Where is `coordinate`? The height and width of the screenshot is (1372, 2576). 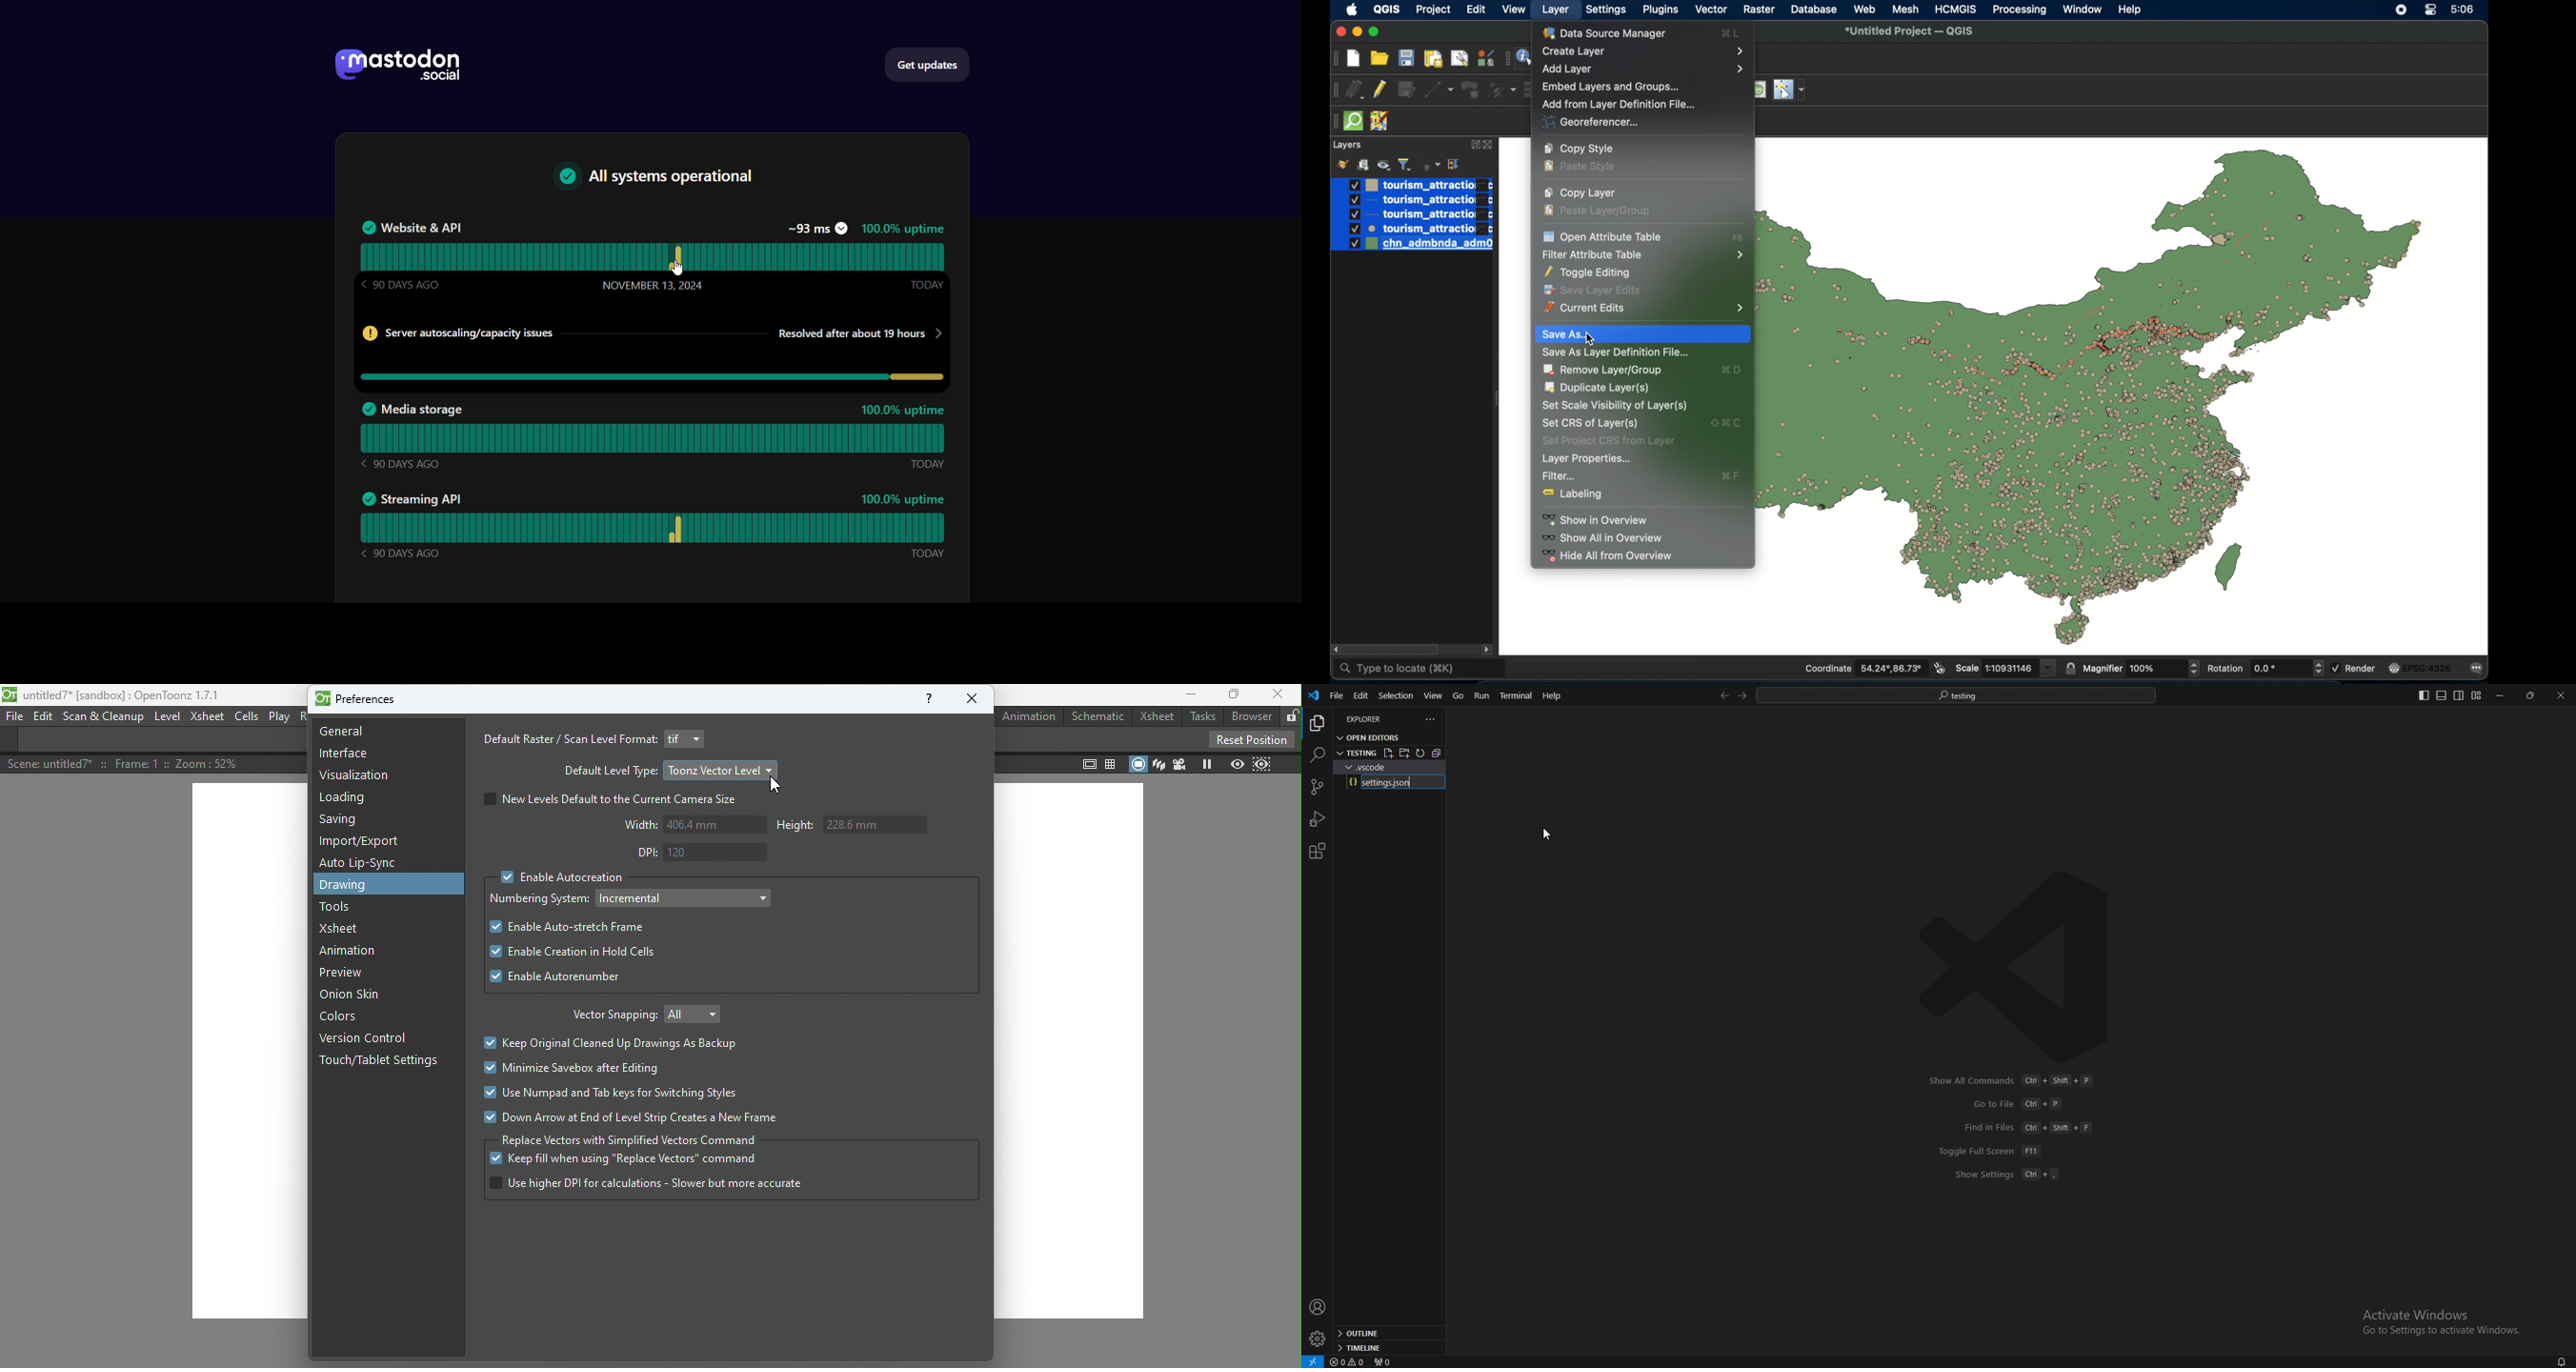 coordinate is located at coordinates (1864, 668).